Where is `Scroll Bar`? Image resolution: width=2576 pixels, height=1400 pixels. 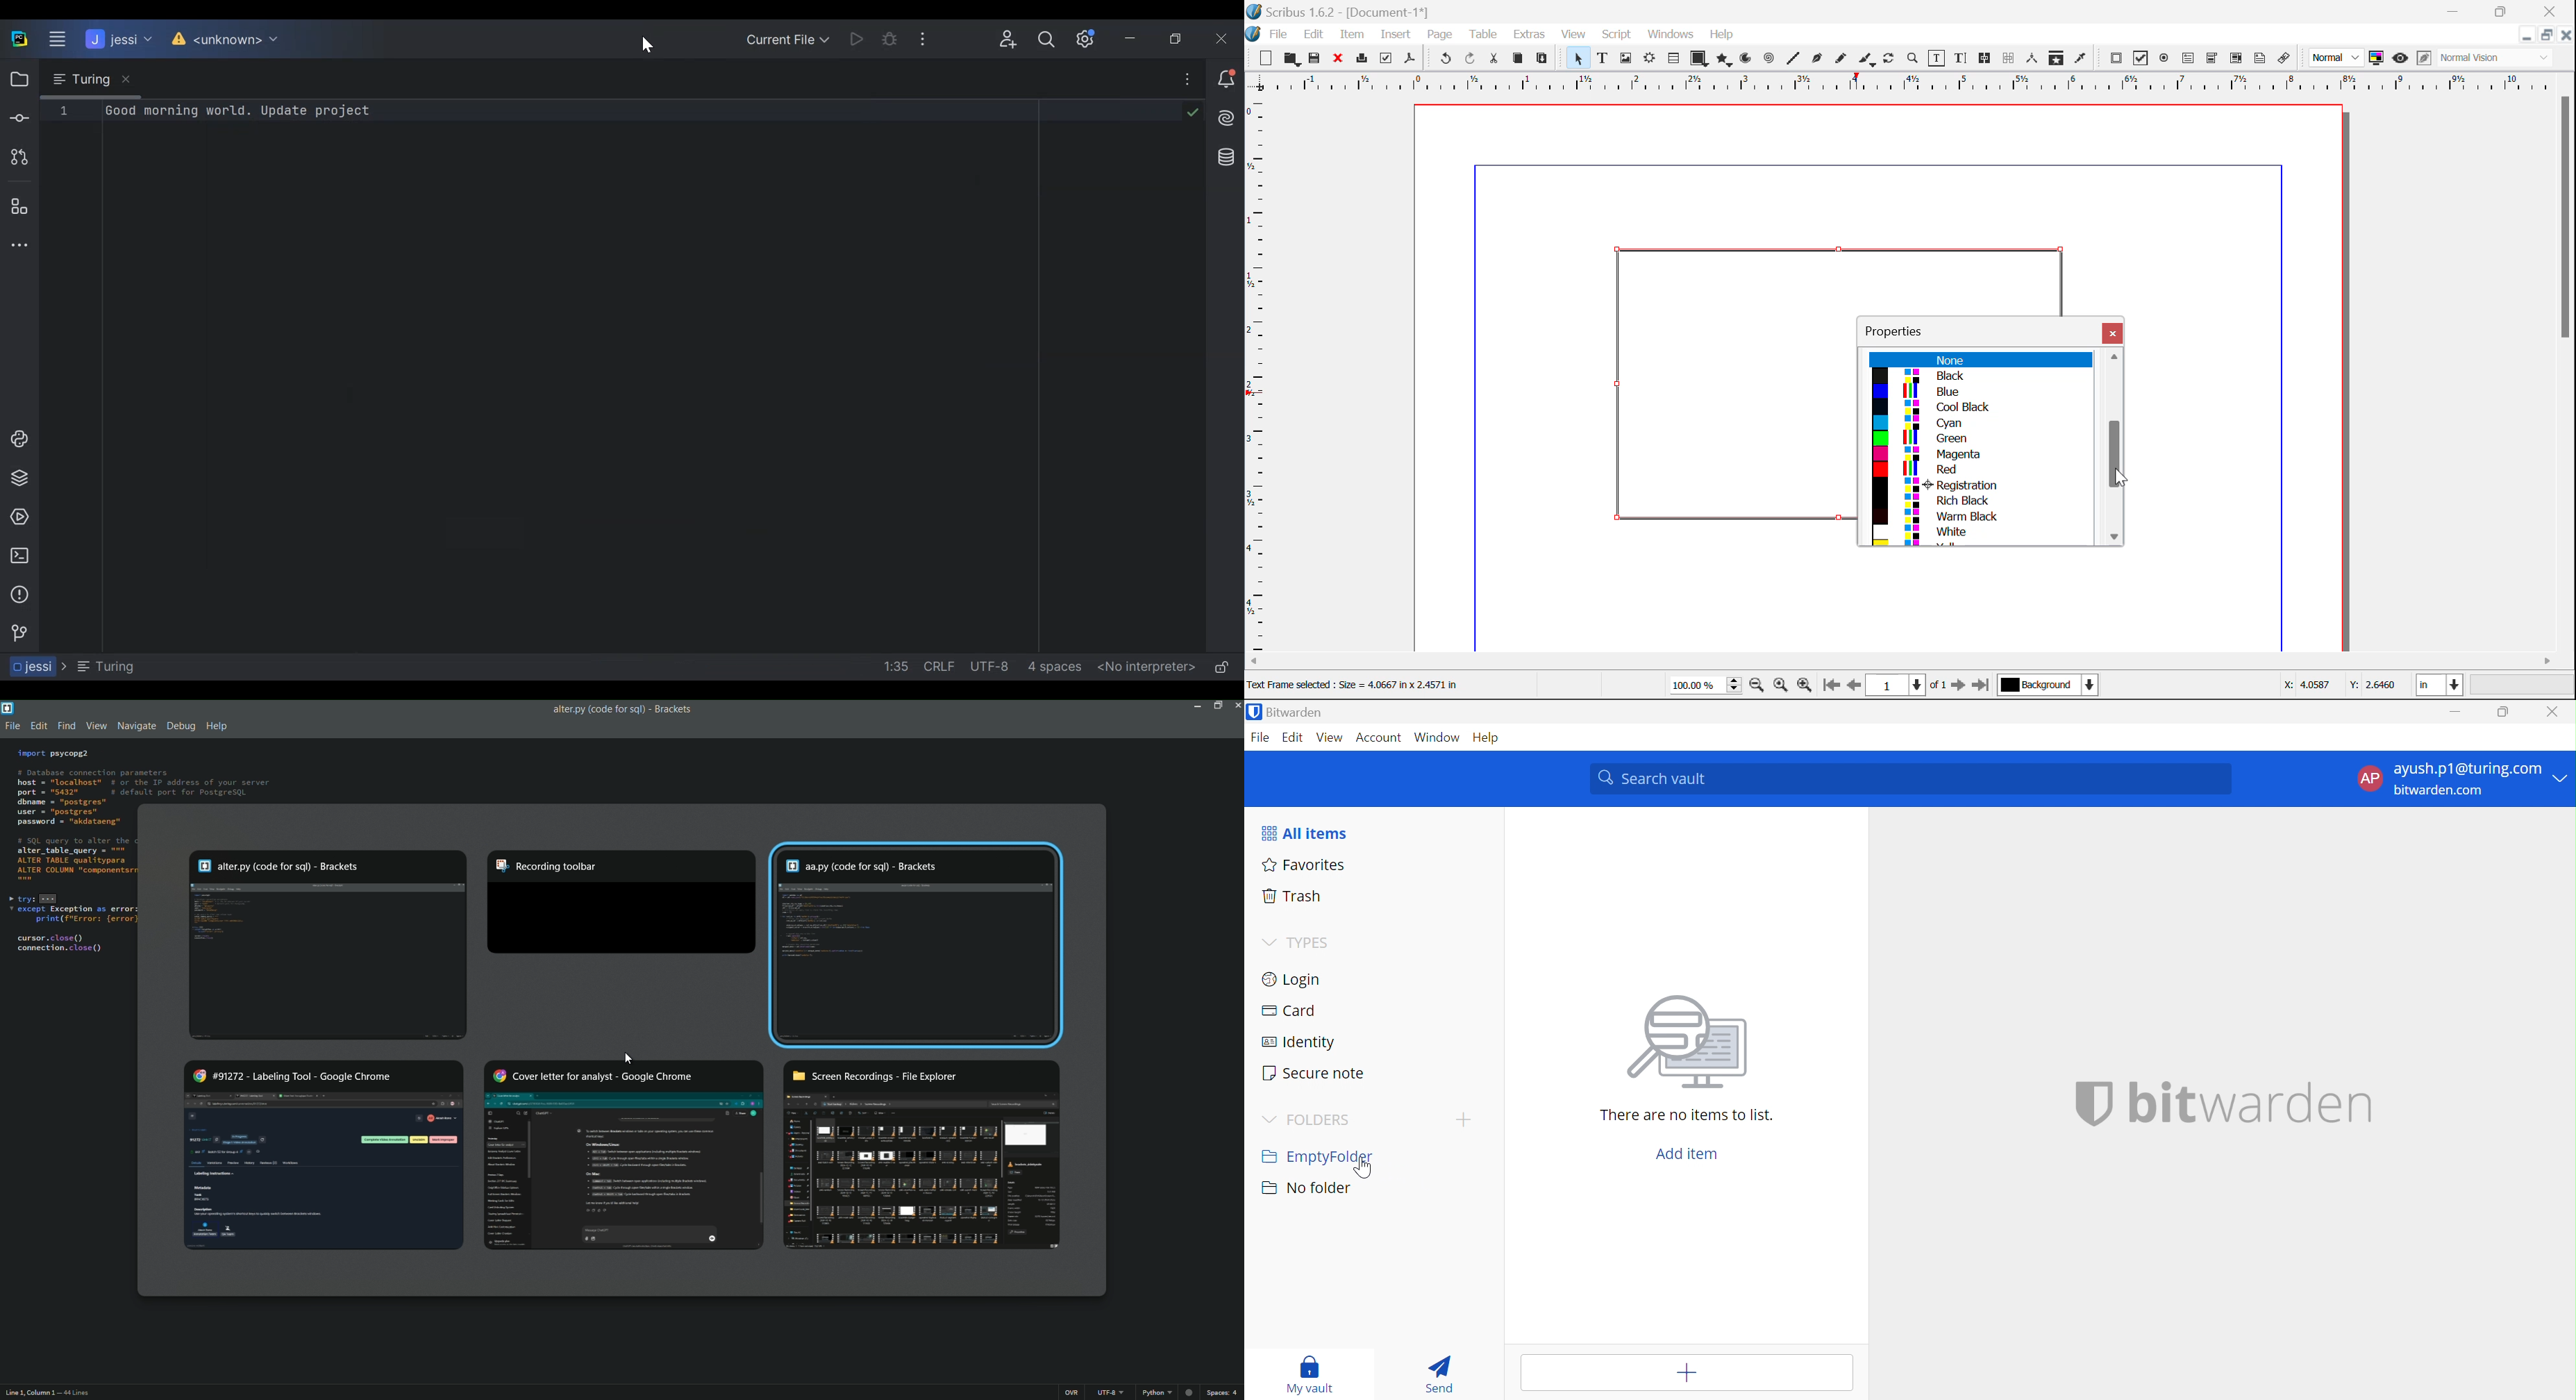
Scroll Bar is located at coordinates (2566, 370).